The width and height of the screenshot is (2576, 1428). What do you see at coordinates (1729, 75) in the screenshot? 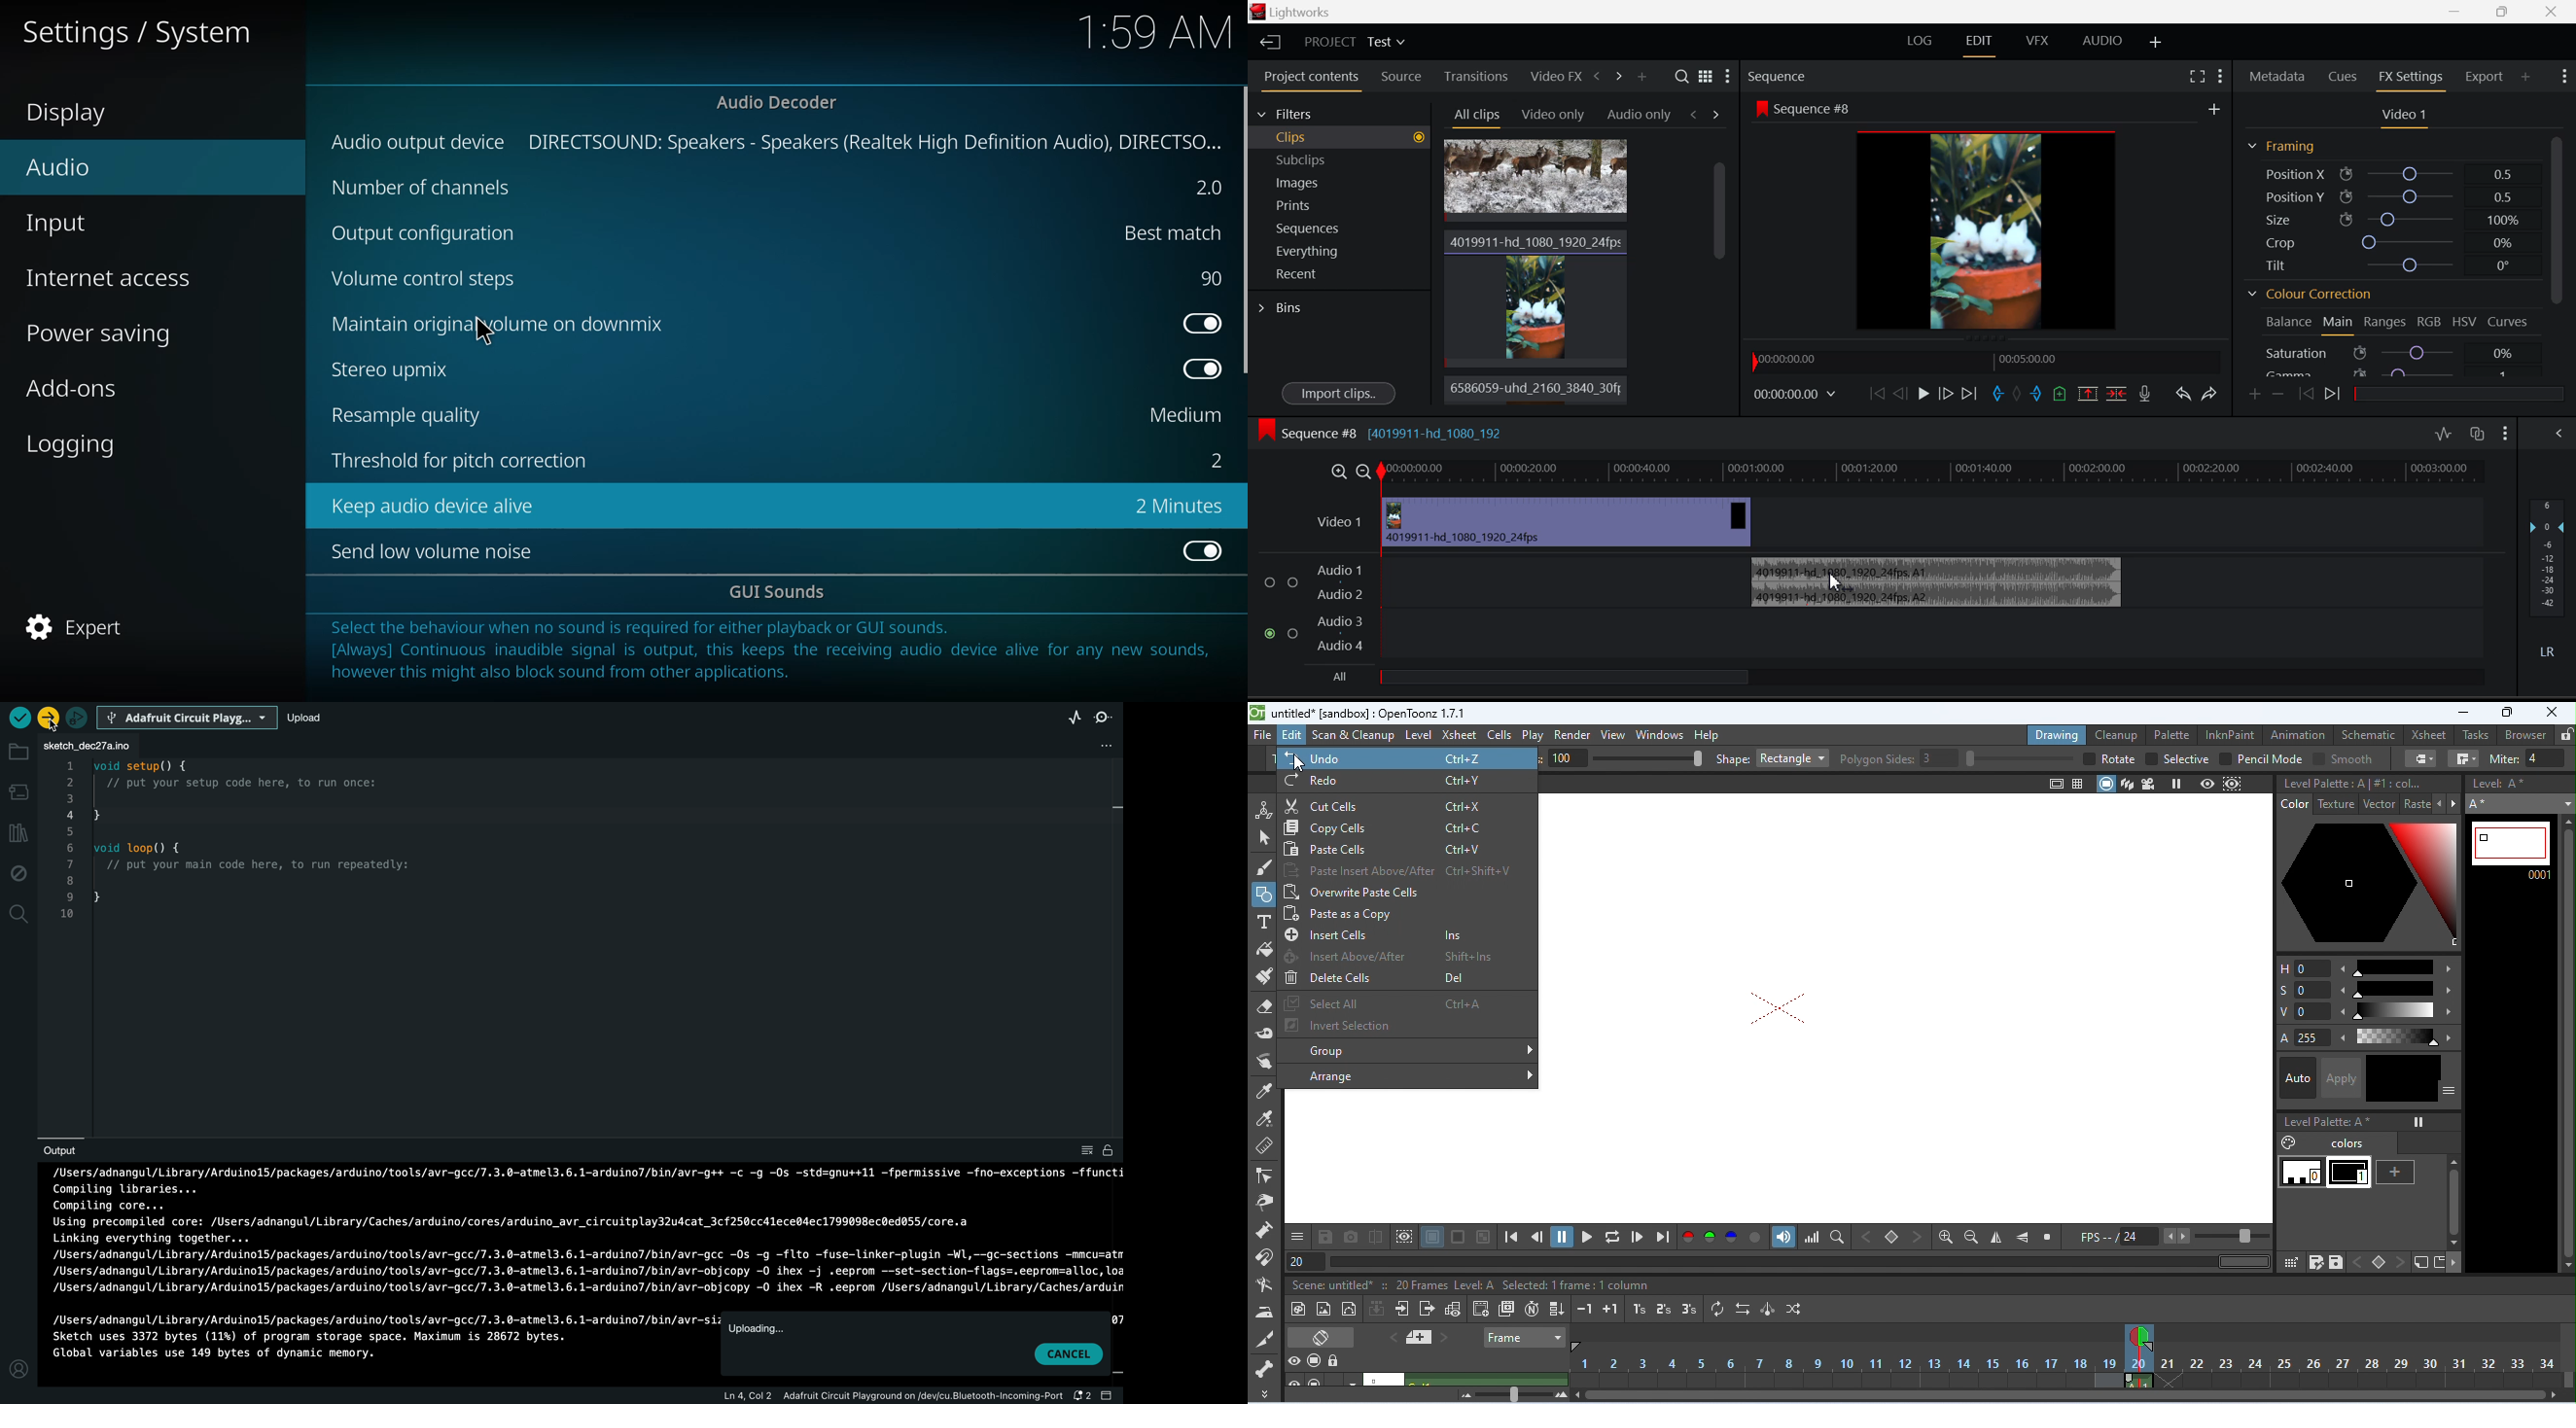
I see `Show Settings` at bounding box center [1729, 75].